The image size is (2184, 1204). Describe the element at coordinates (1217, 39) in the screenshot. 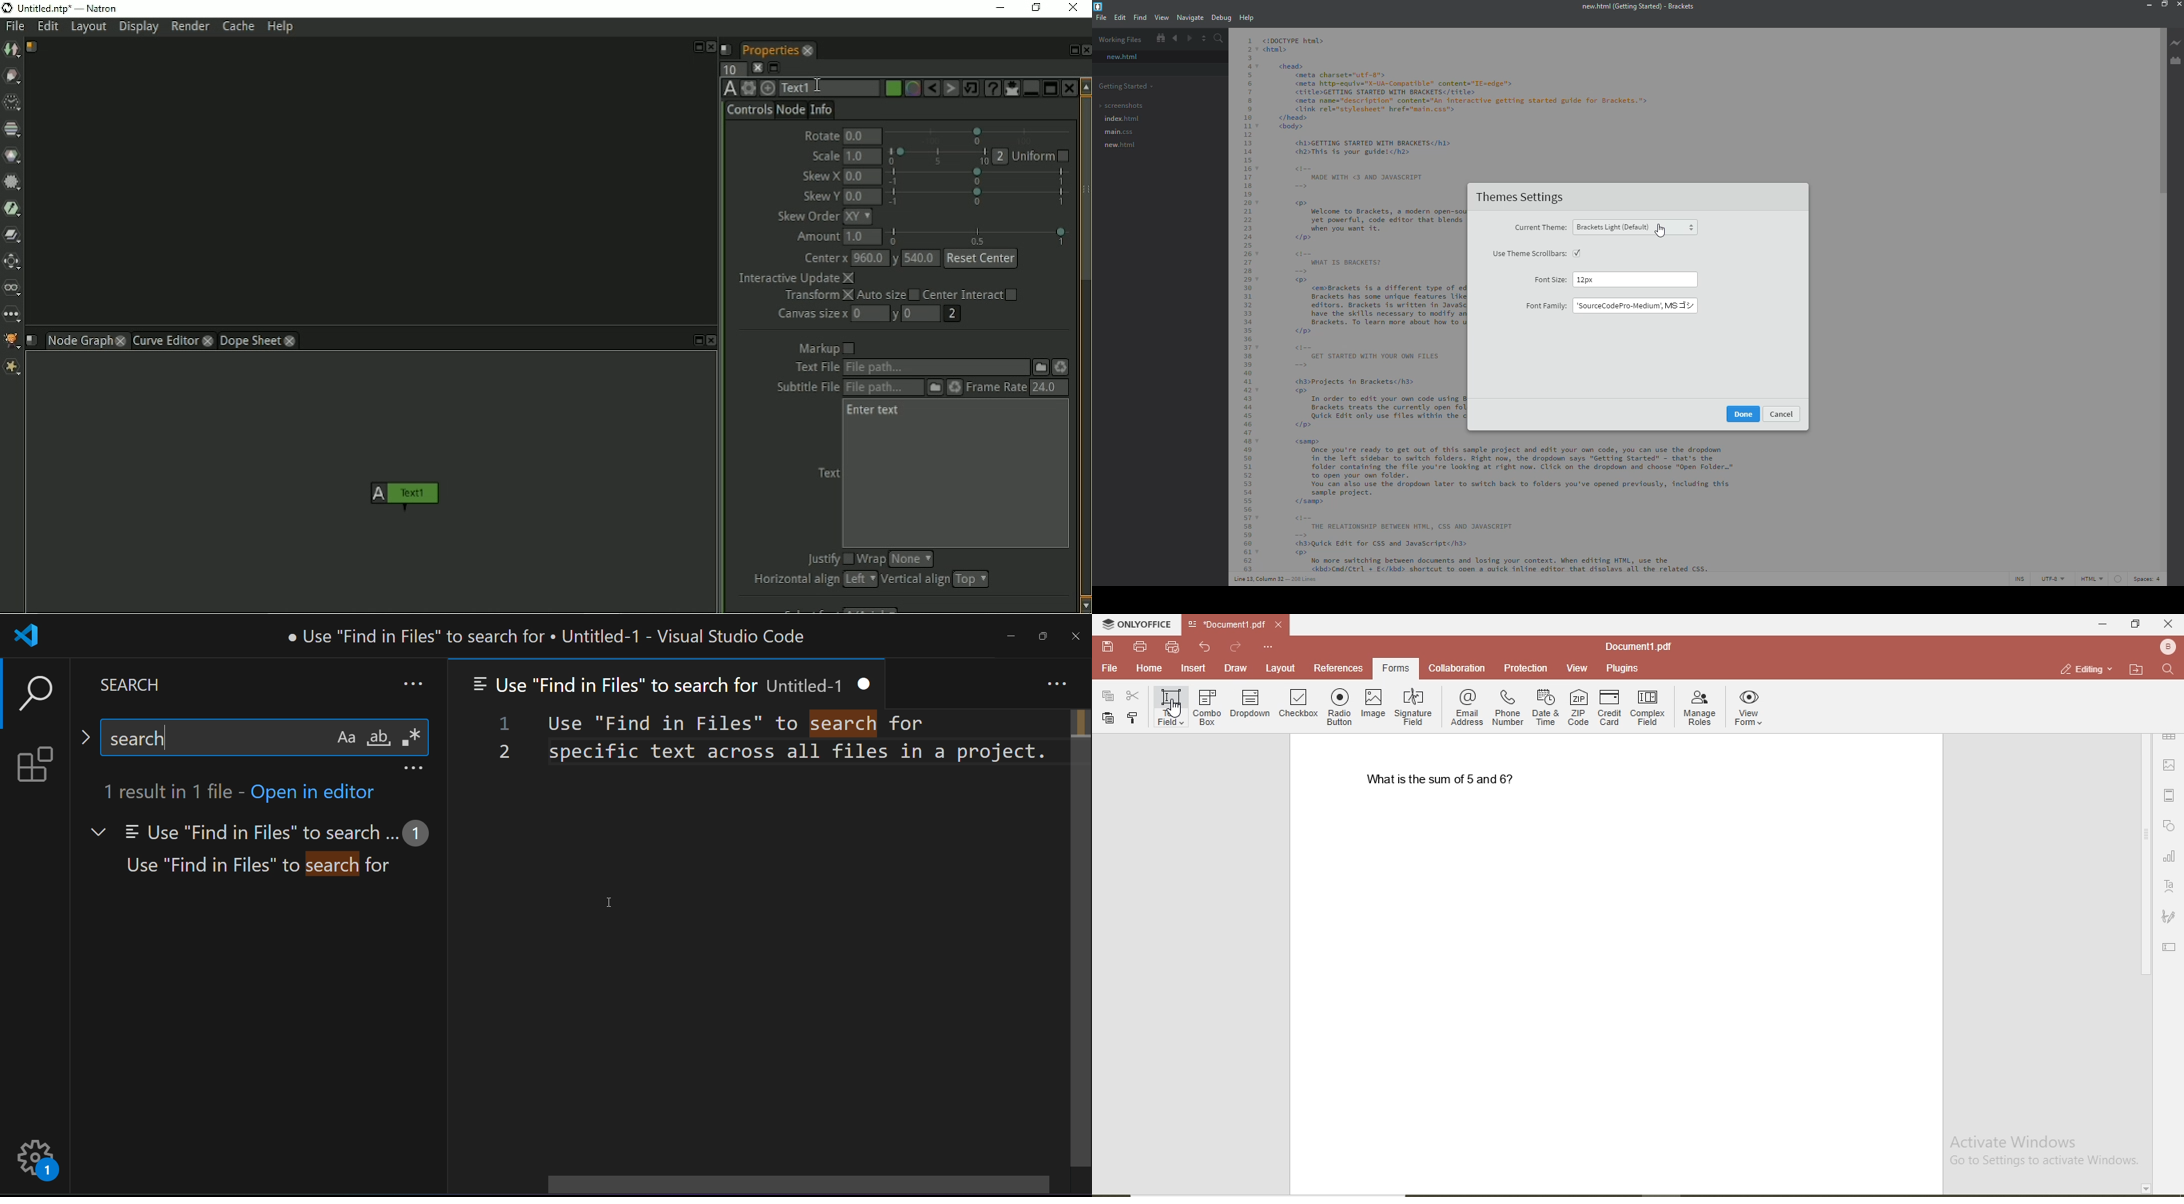

I see `search` at that location.